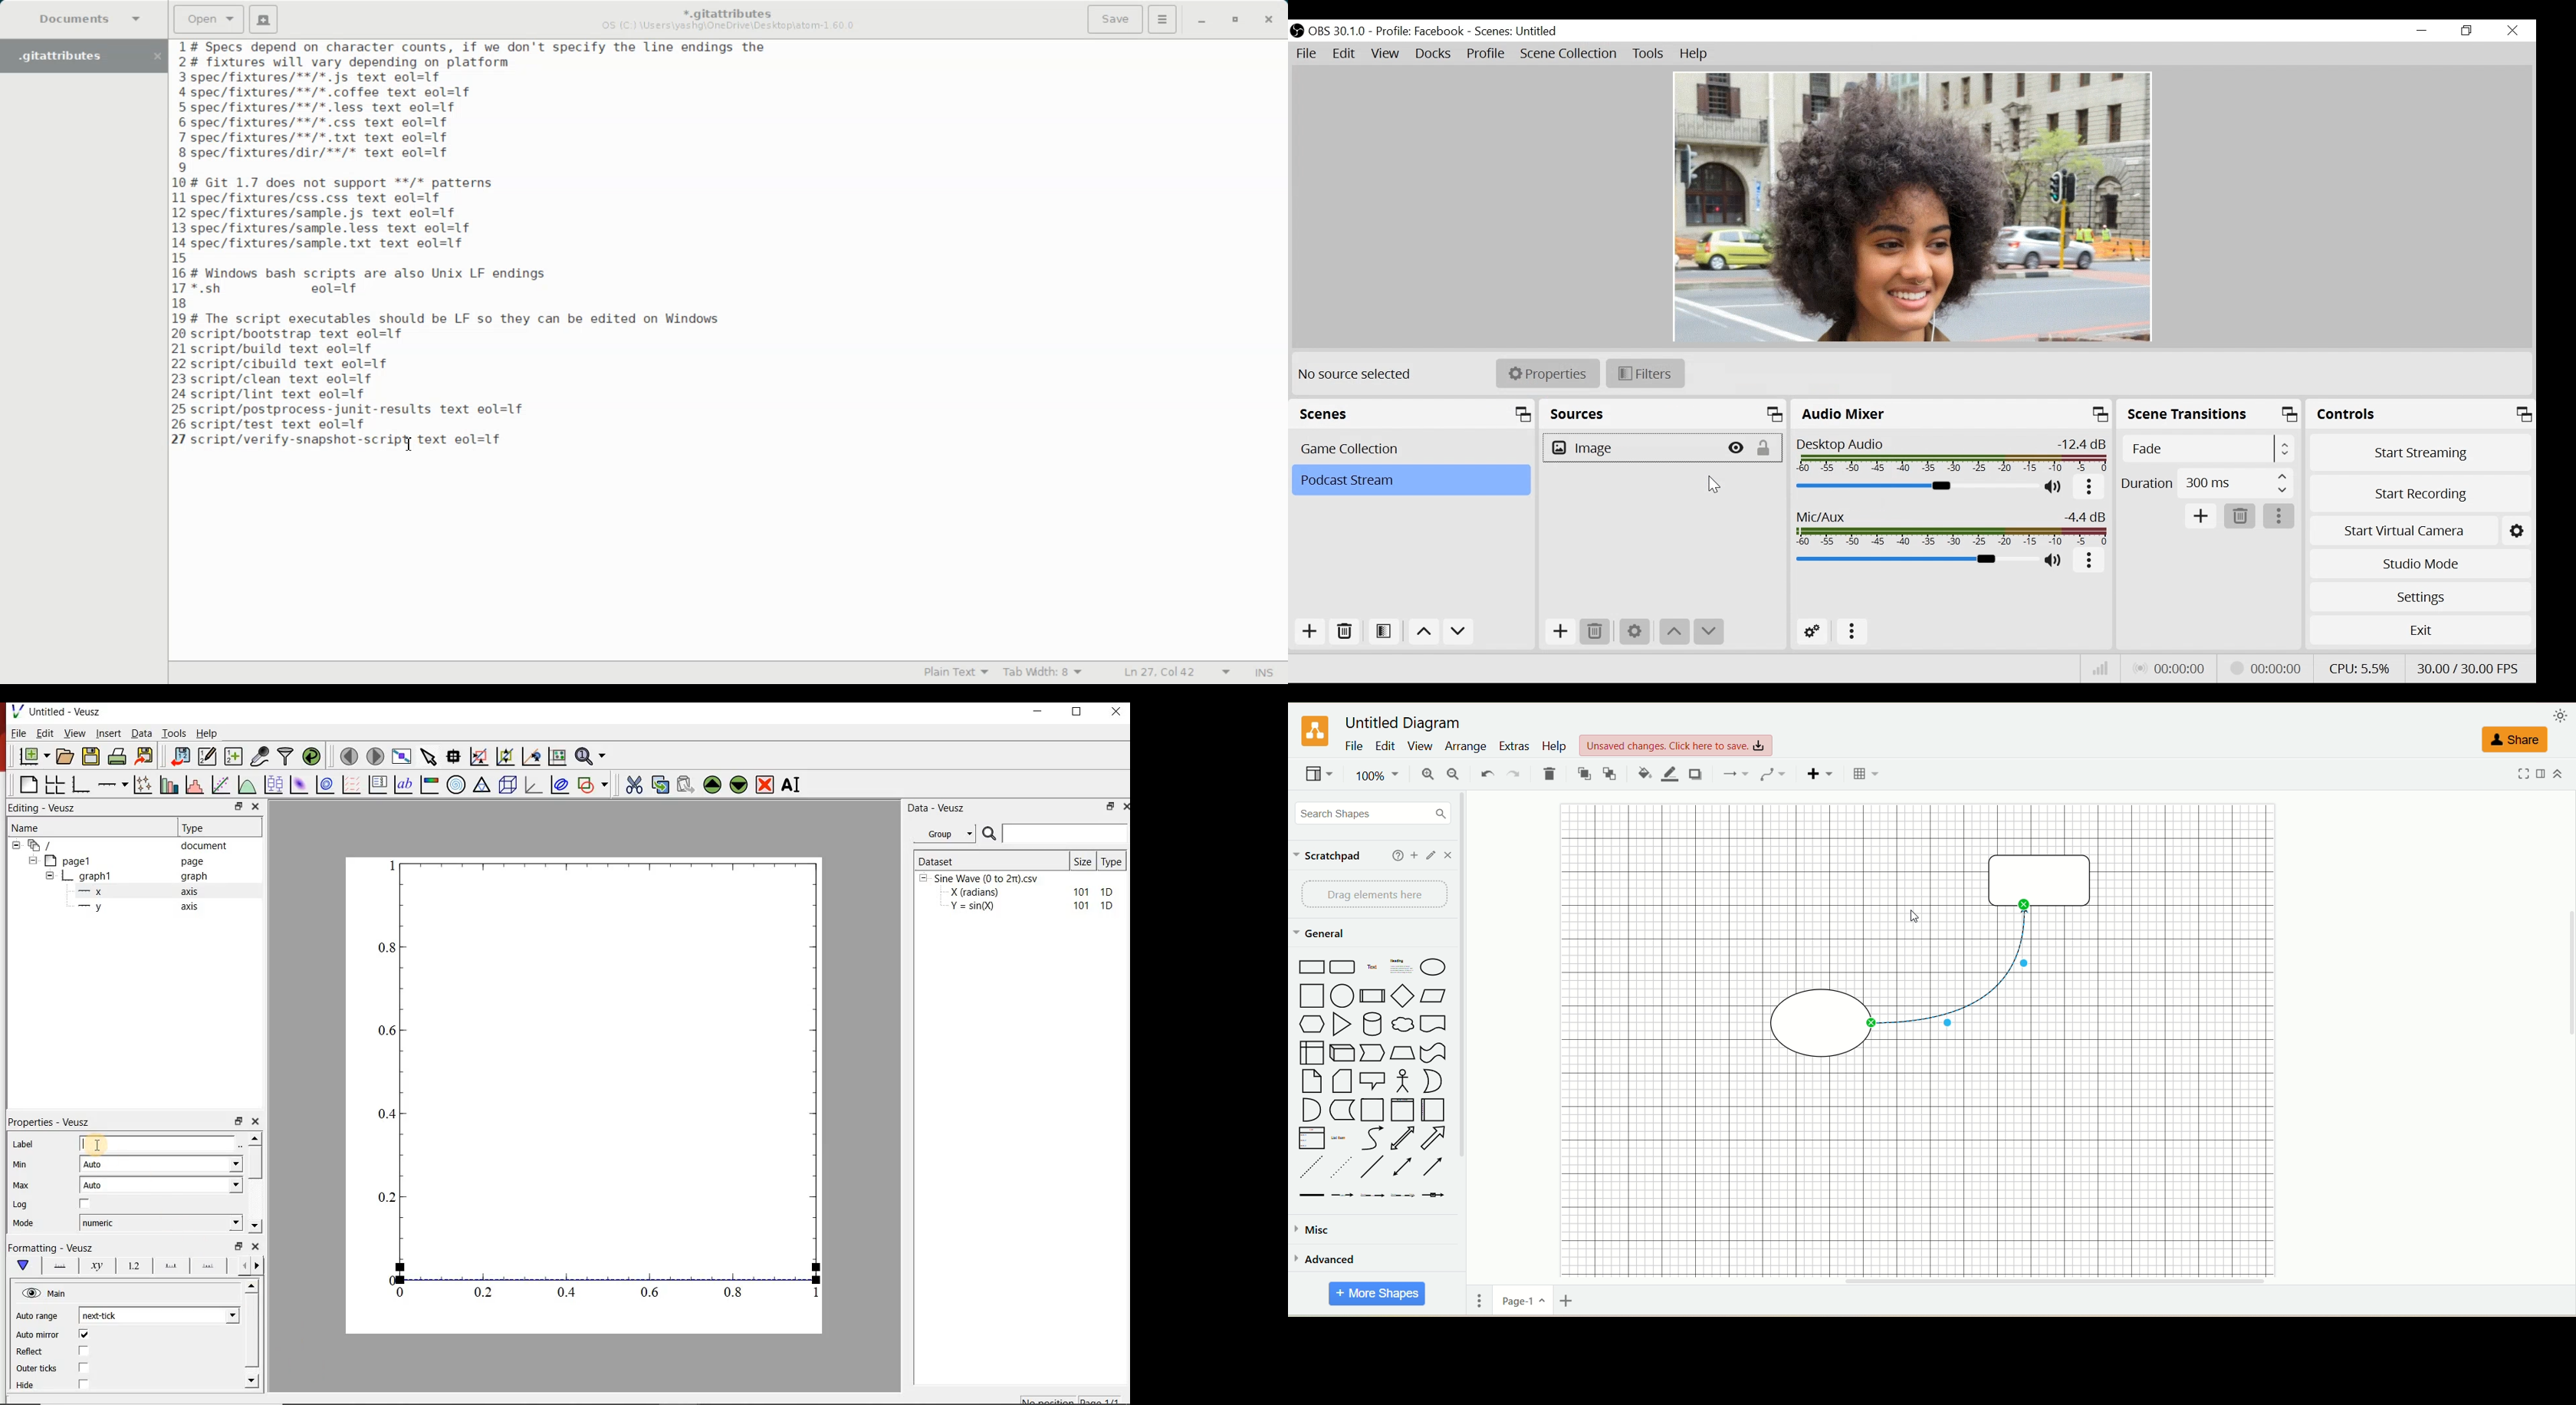 This screenshot has height=1428, width=2576. Describe the element at coordinates (1297, 31) in the screenshot. I see `OBS Studio Desktop Icon` at that location.